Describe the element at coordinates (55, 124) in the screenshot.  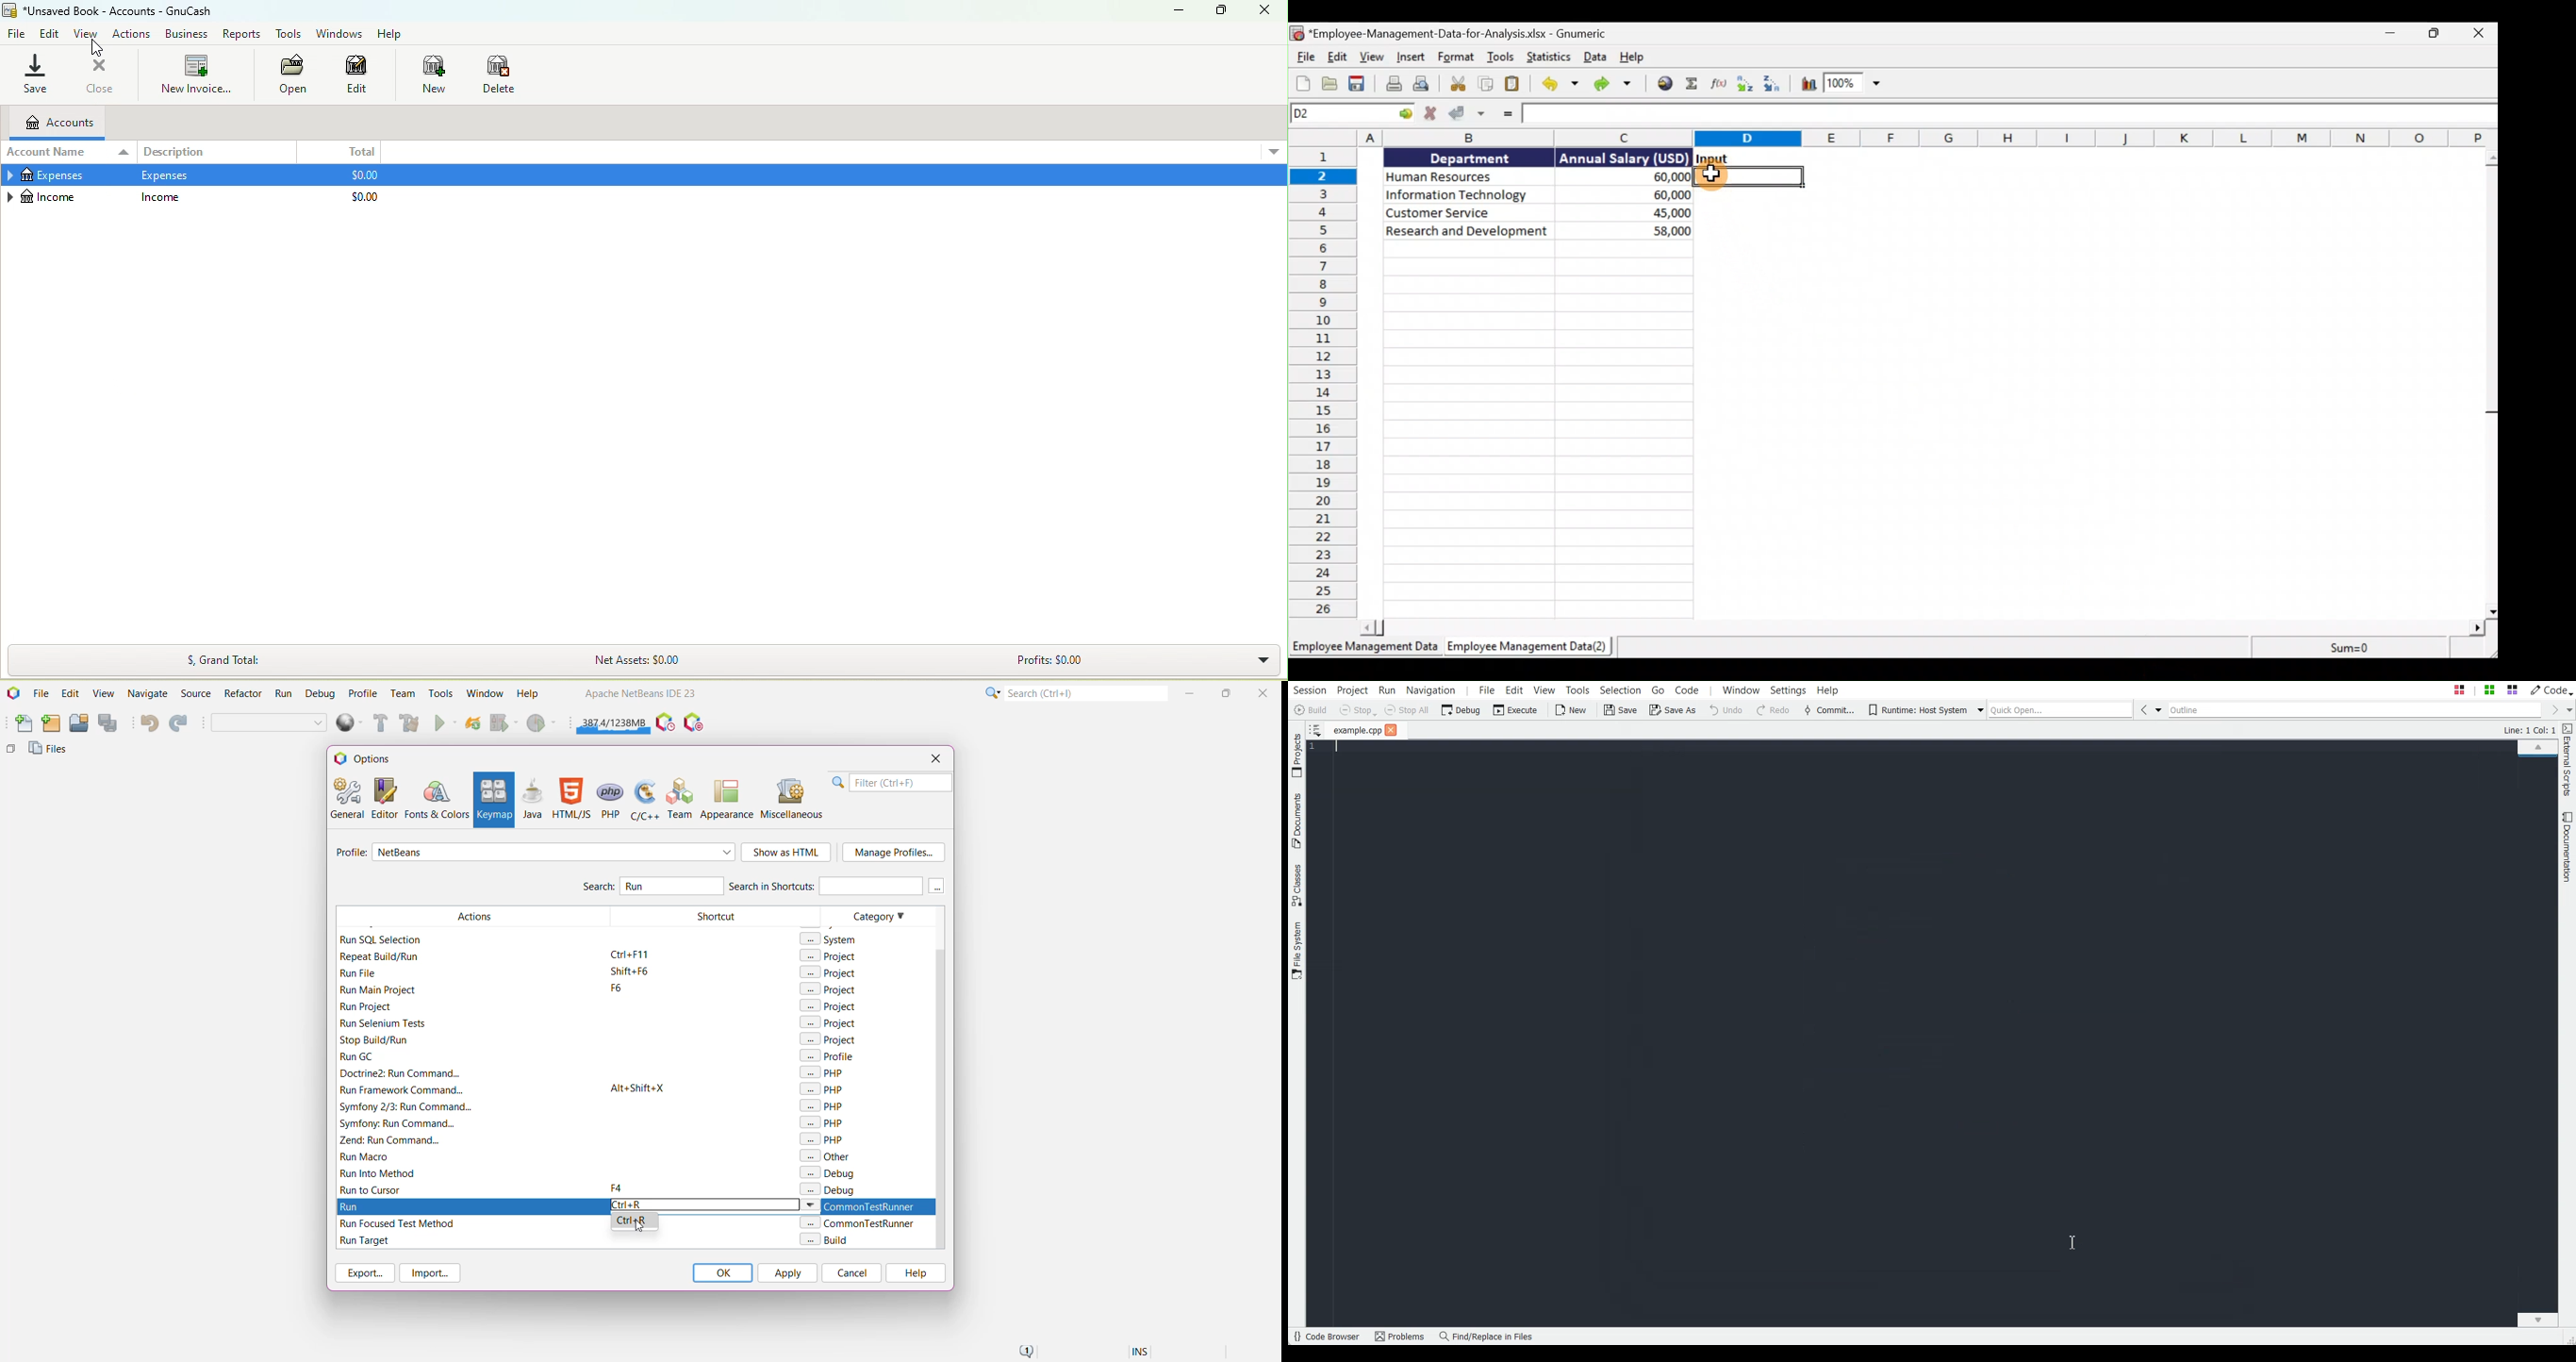
I see `Accounts` at that location.